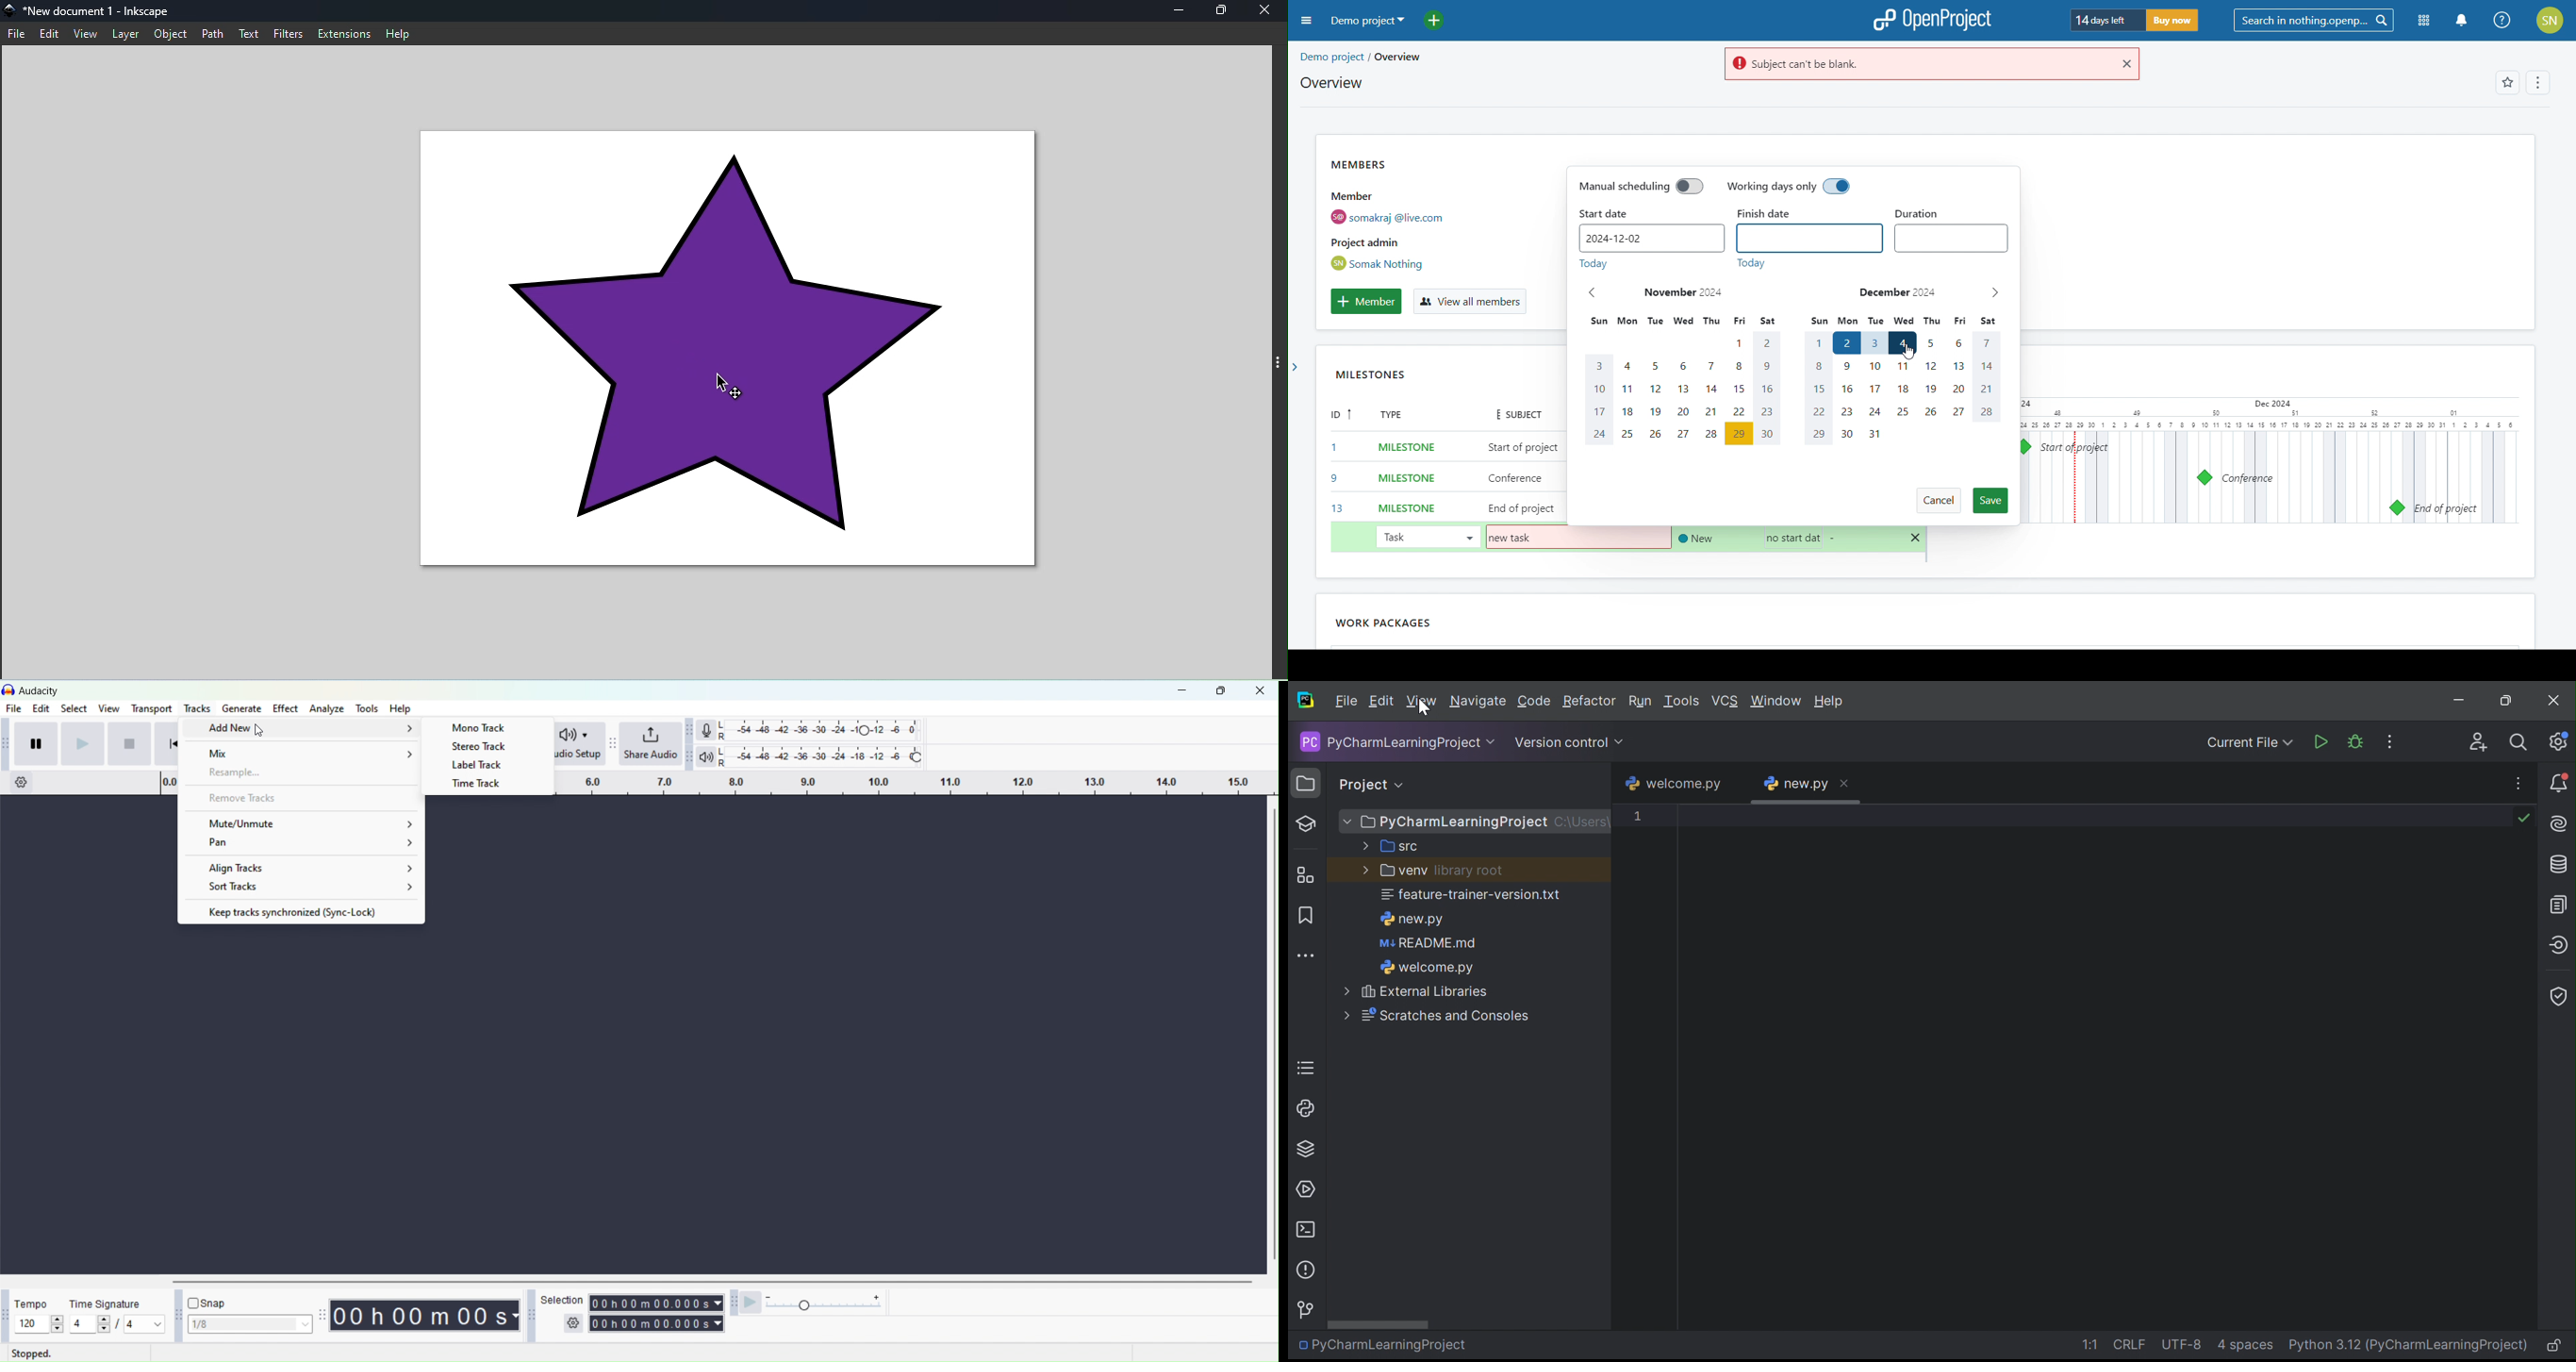 The height and width of the screenshot is (1372, 2576). What do you see at coordinates (1442, 823) in the screenshot?
I see `PyCharmLearningProject` at bounding box center [1442, 823].